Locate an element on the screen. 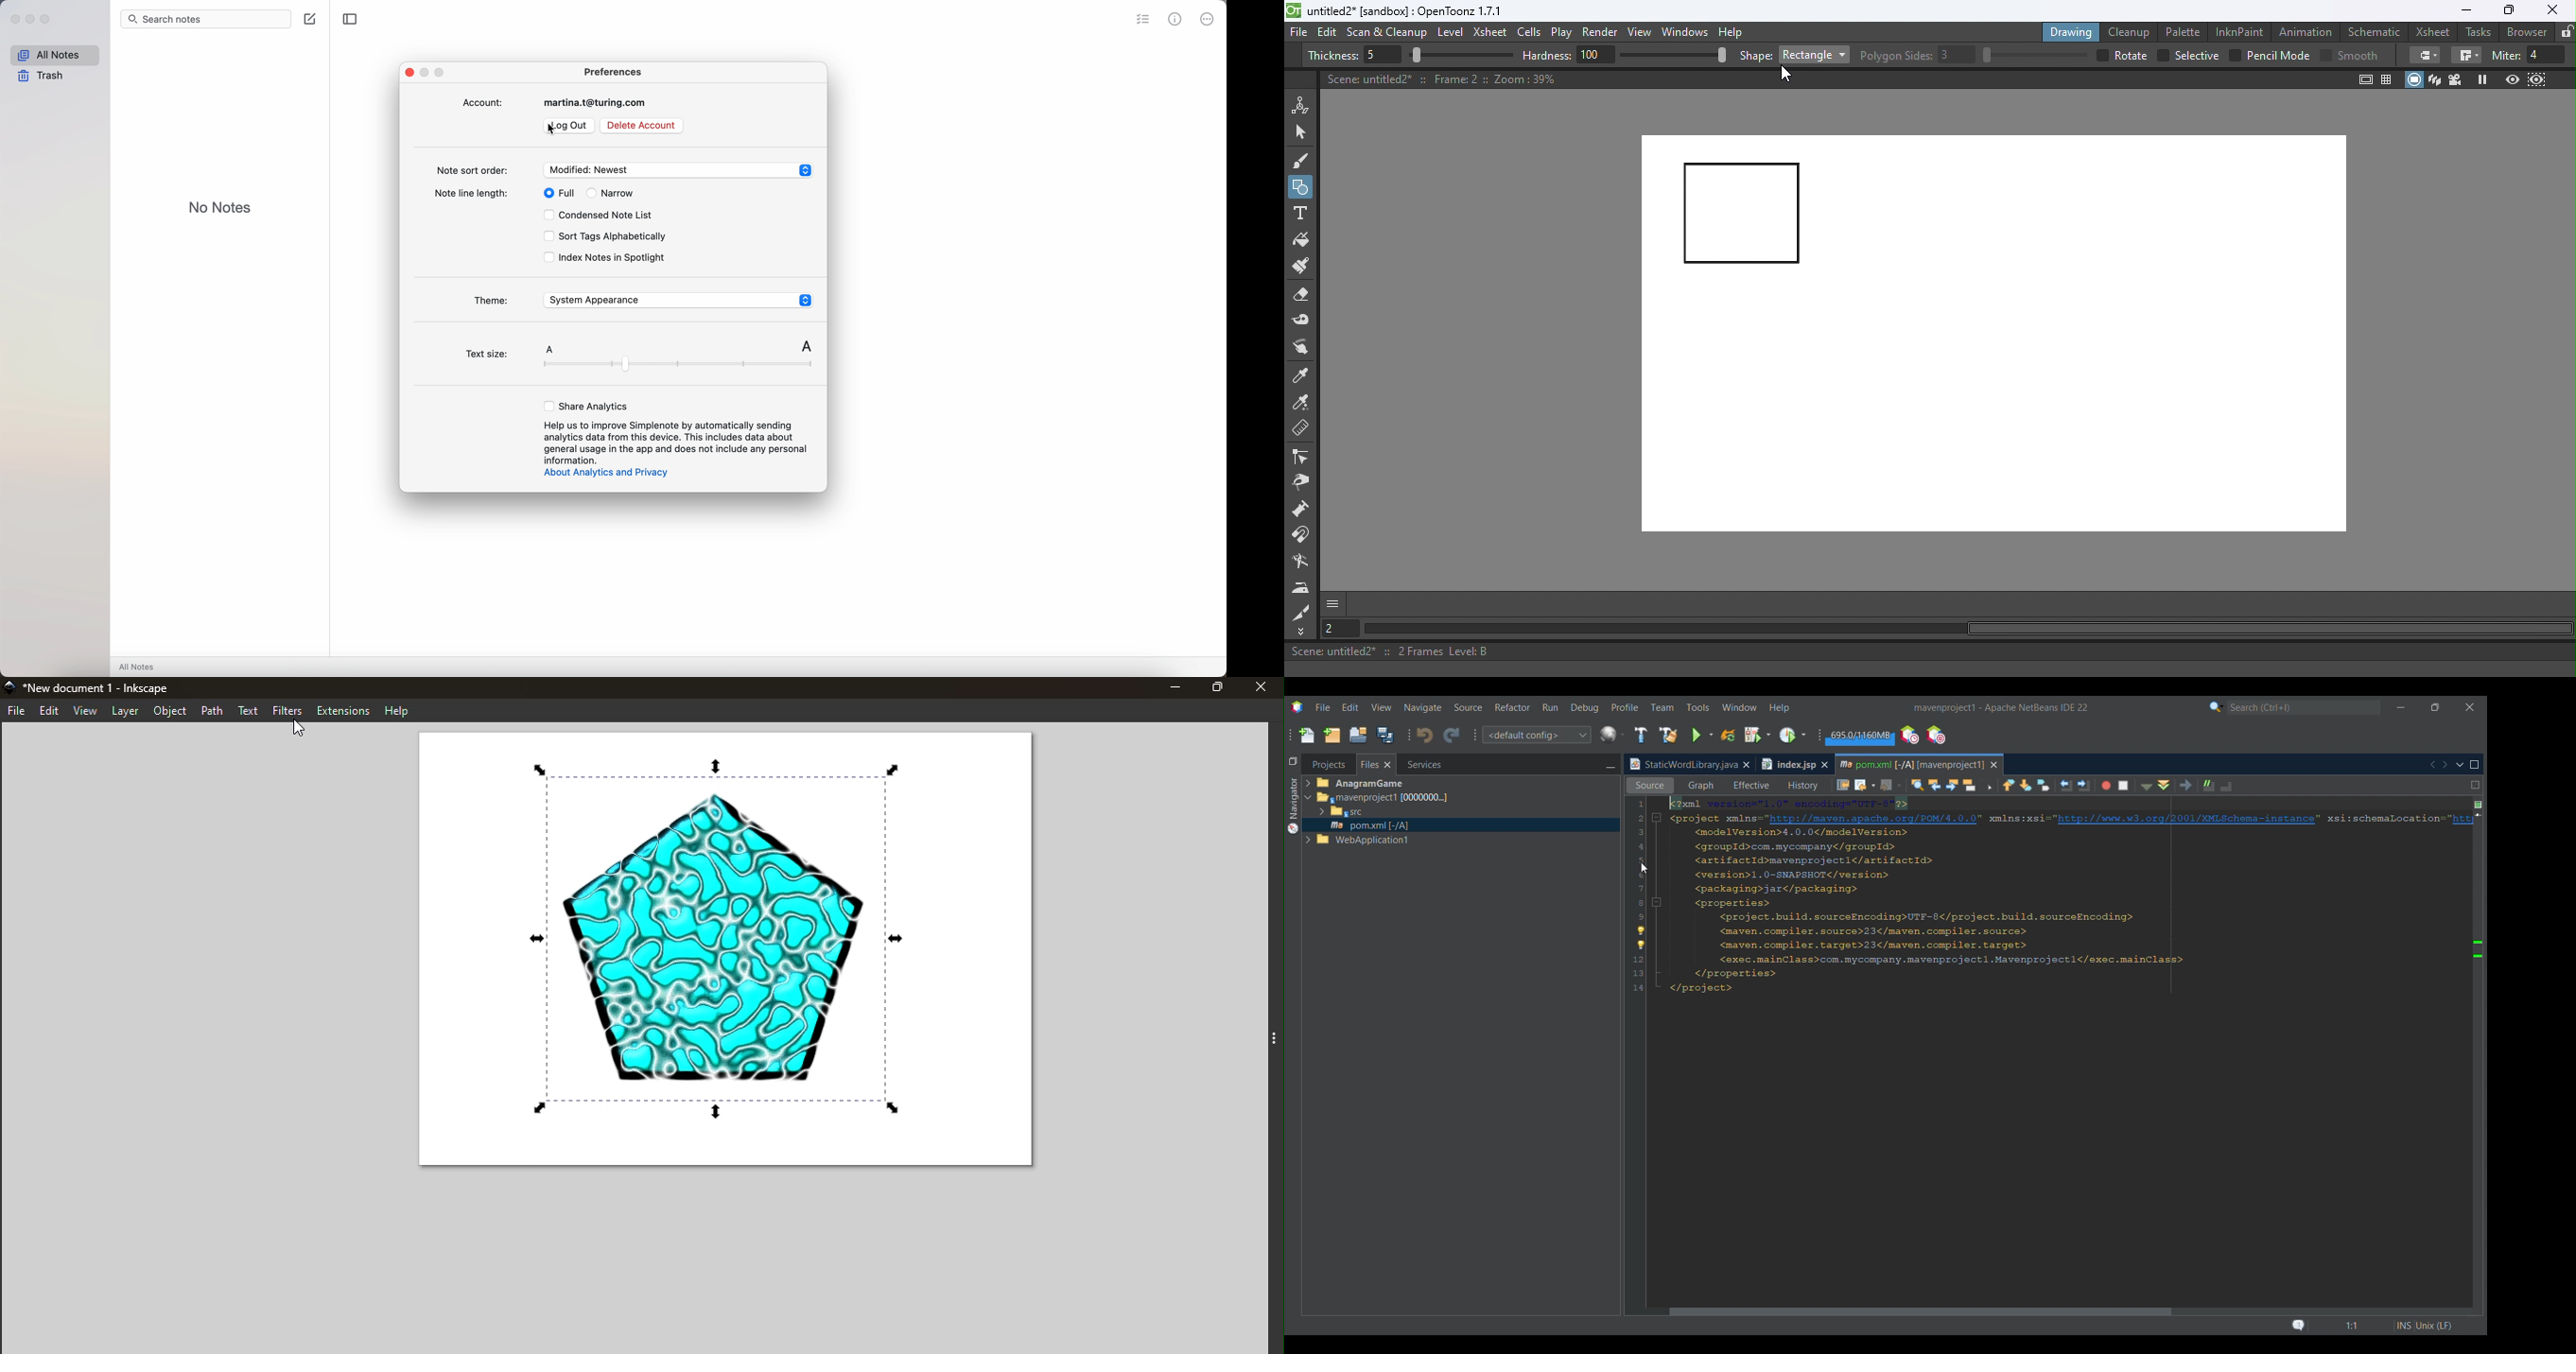 Image resolution: width=2576 pixels, height=1372 pixels. close Simplenote is located at coordinates (15, 19).